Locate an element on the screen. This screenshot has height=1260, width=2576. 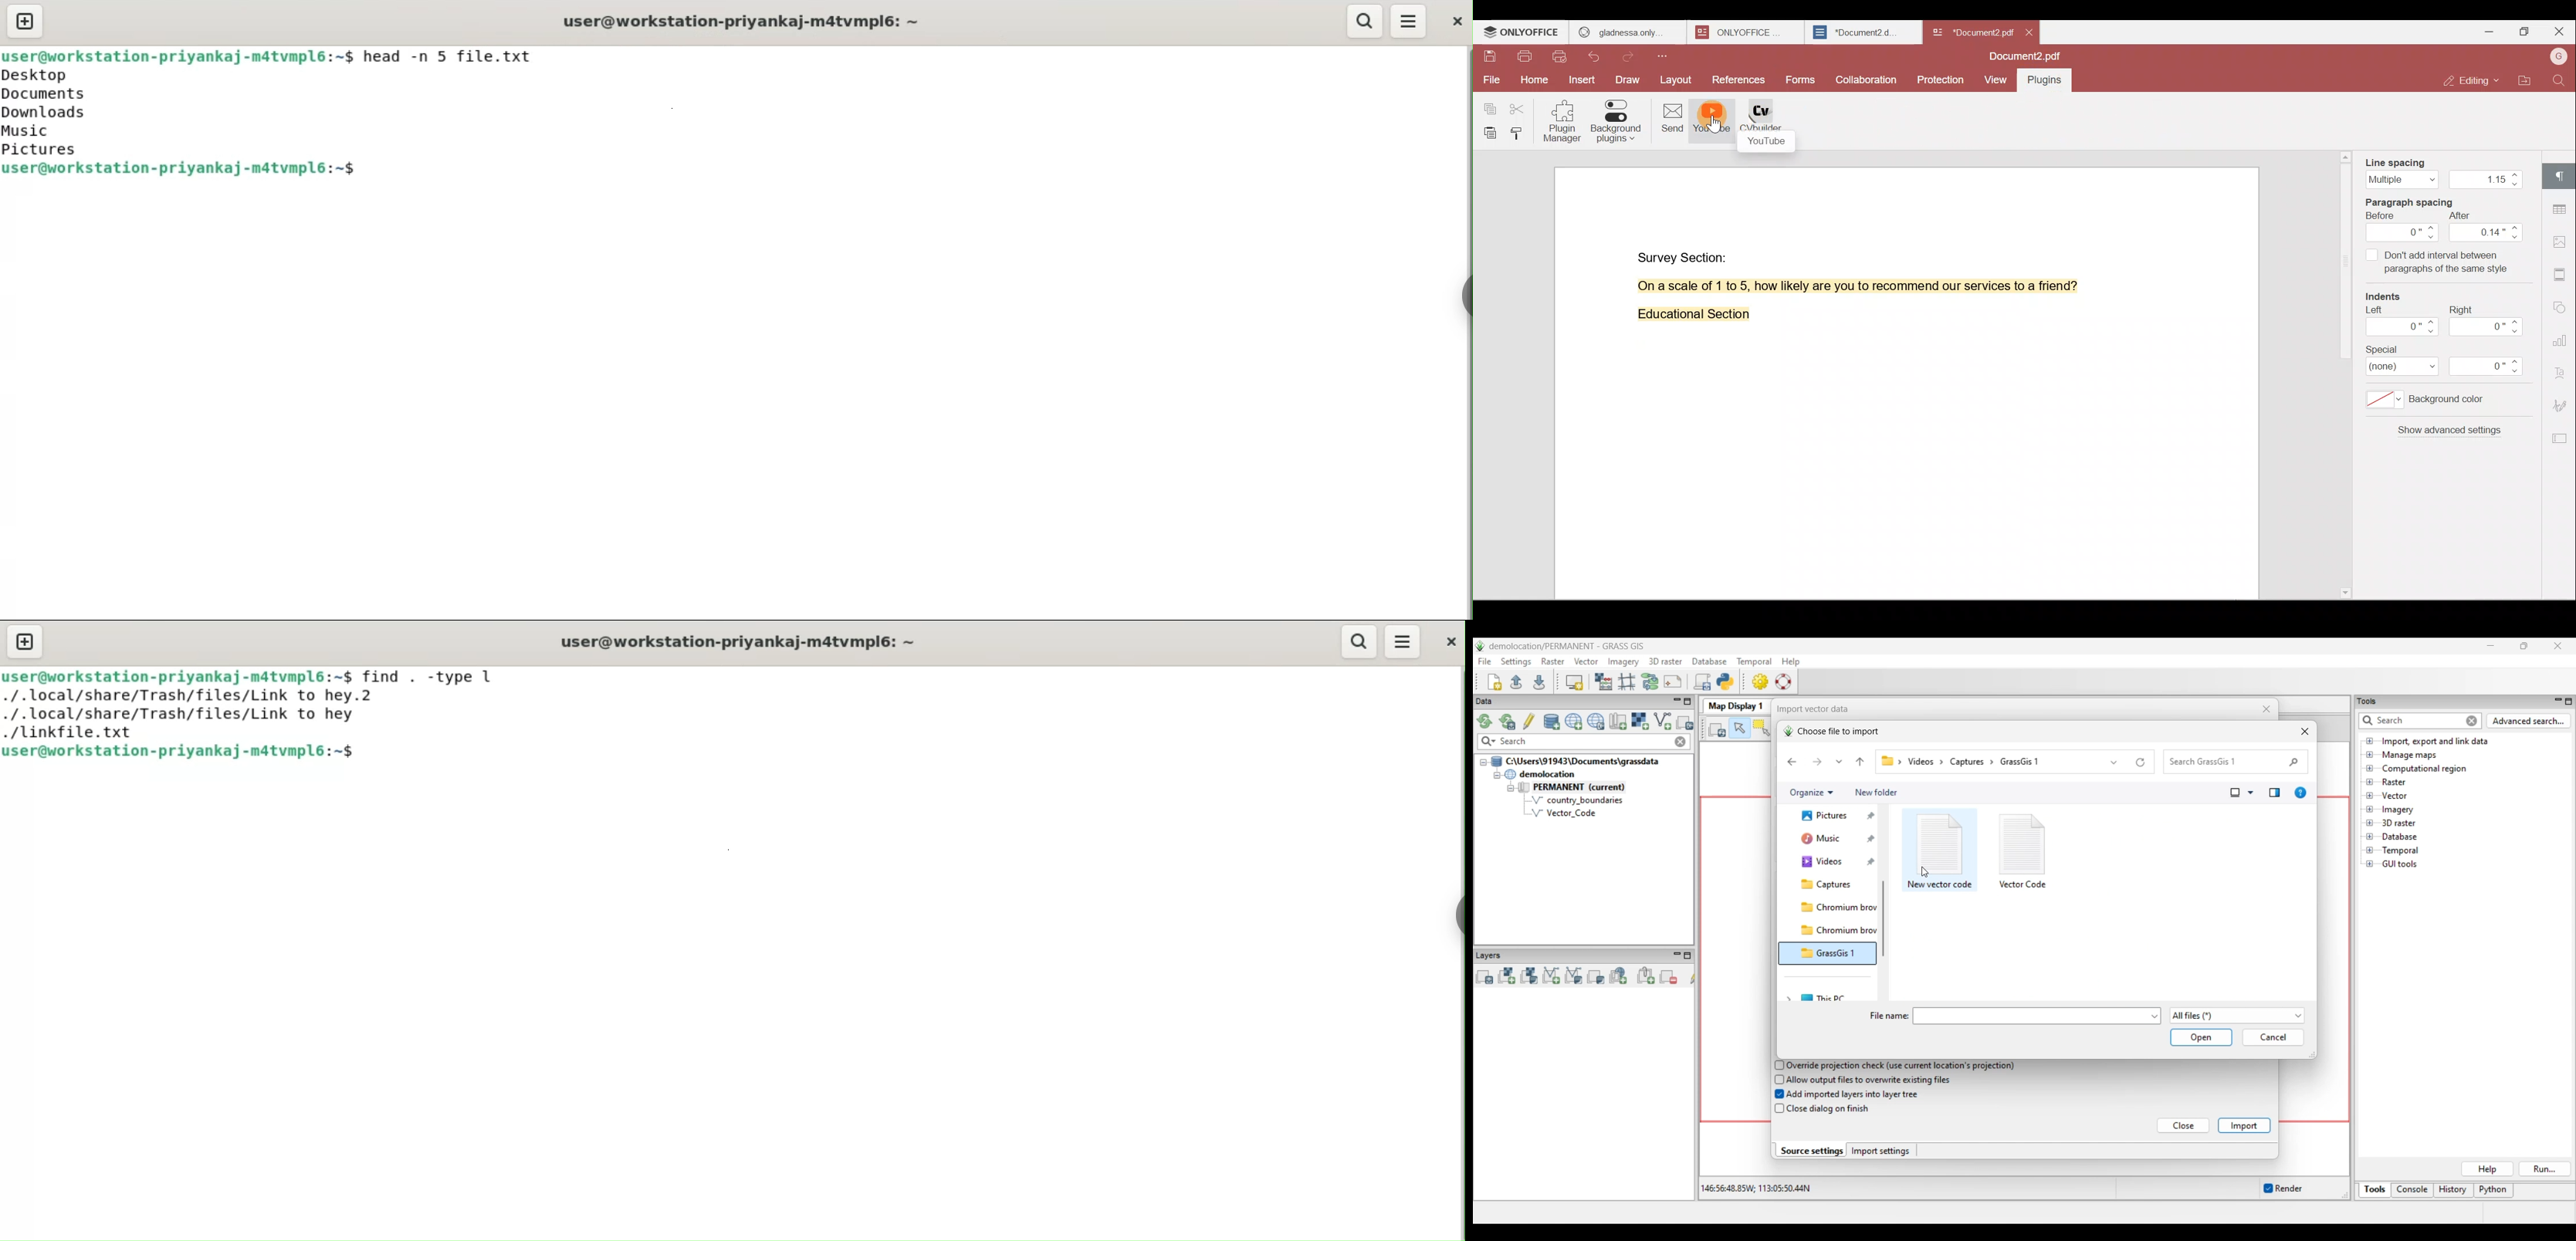
Layout is located at coordinates (1676, 80).